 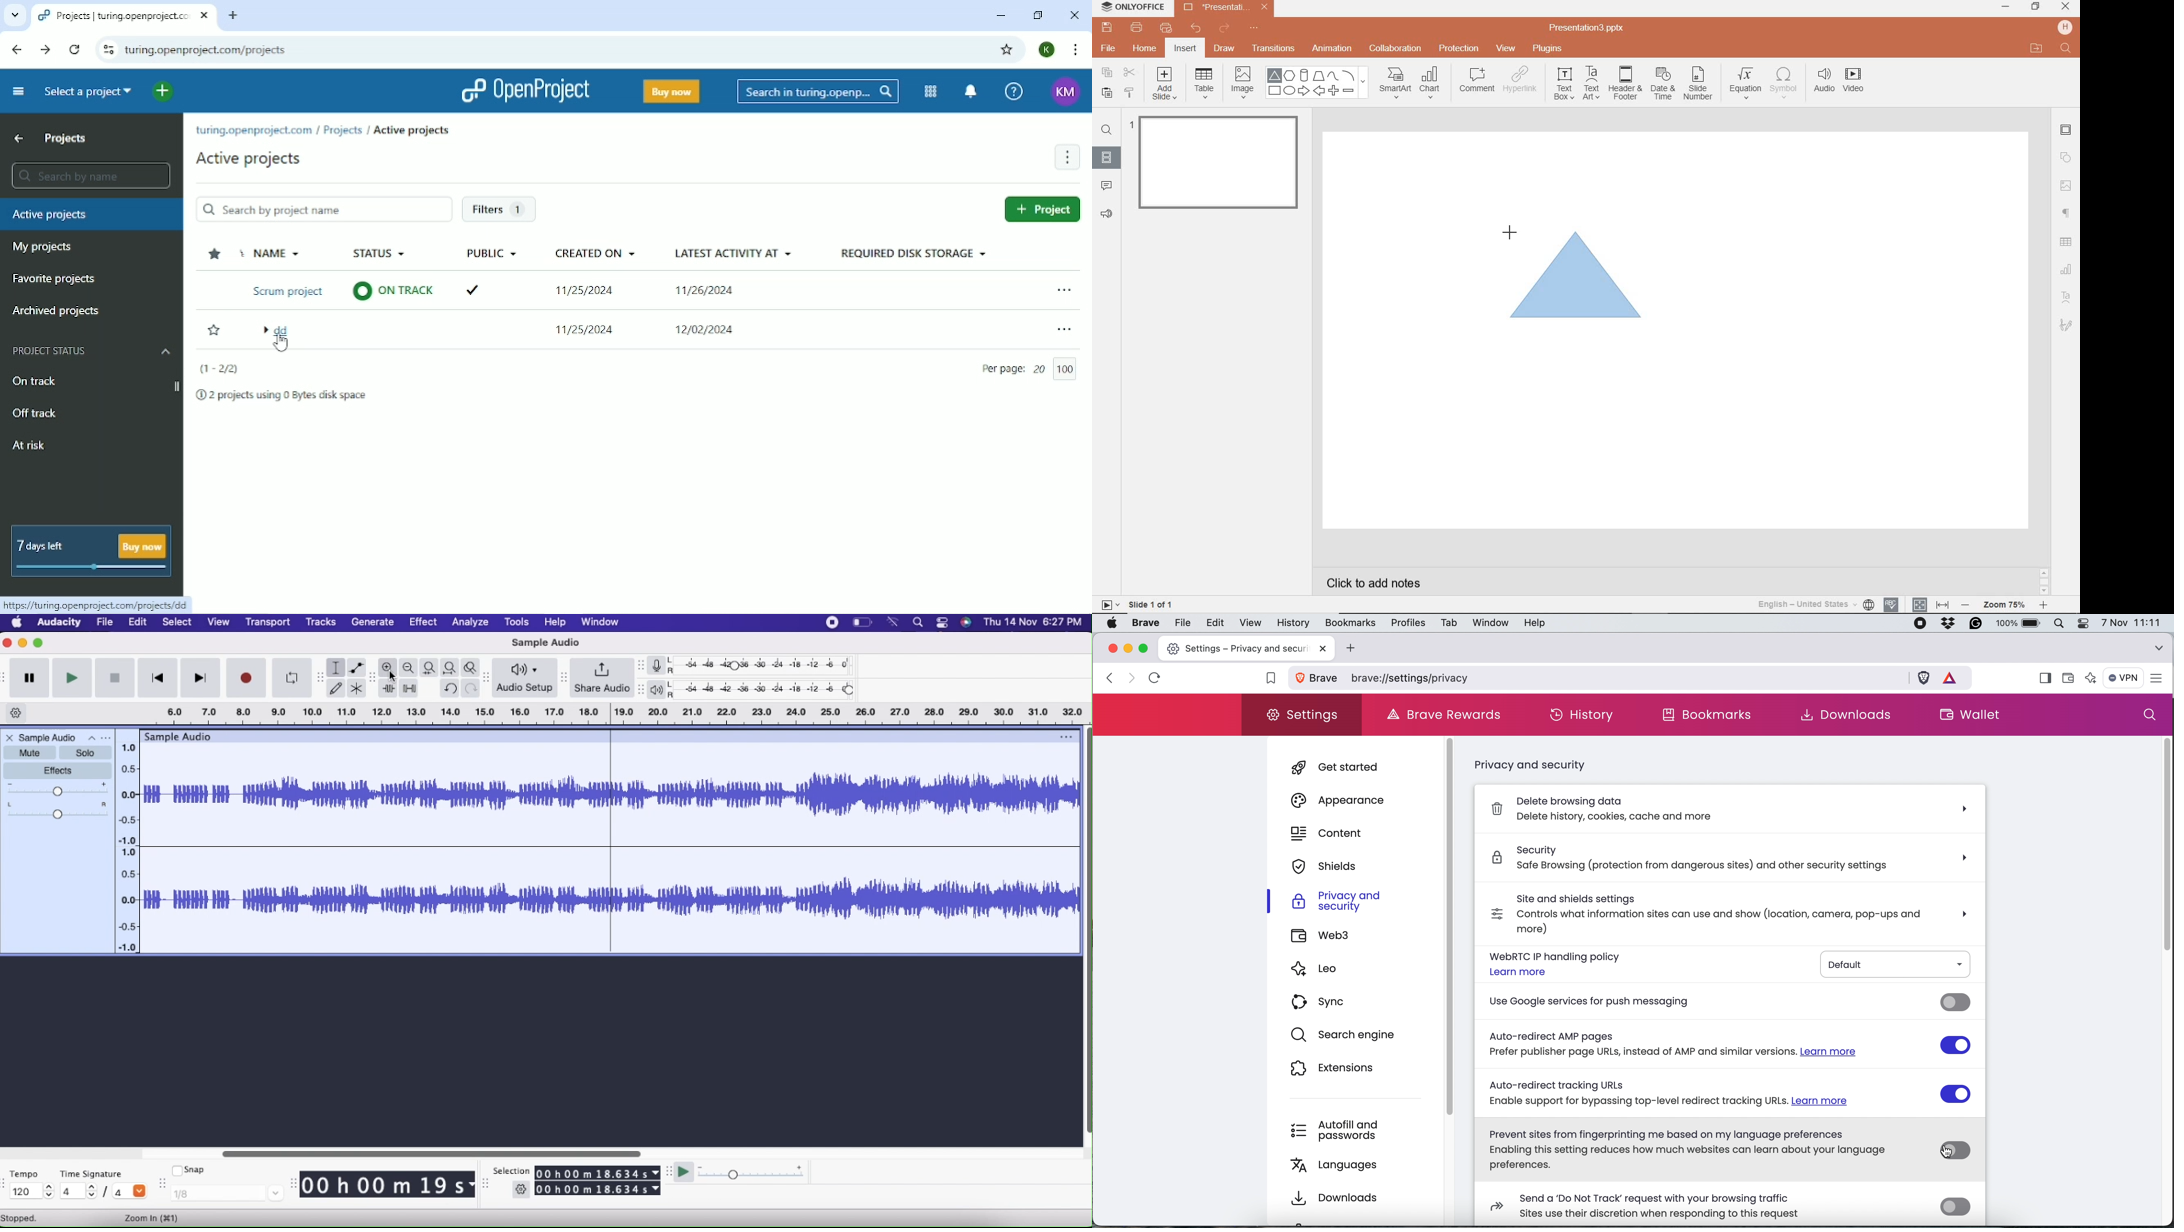 I want to click on IMAGE SETTINGS, so click(x=2066, y=185).